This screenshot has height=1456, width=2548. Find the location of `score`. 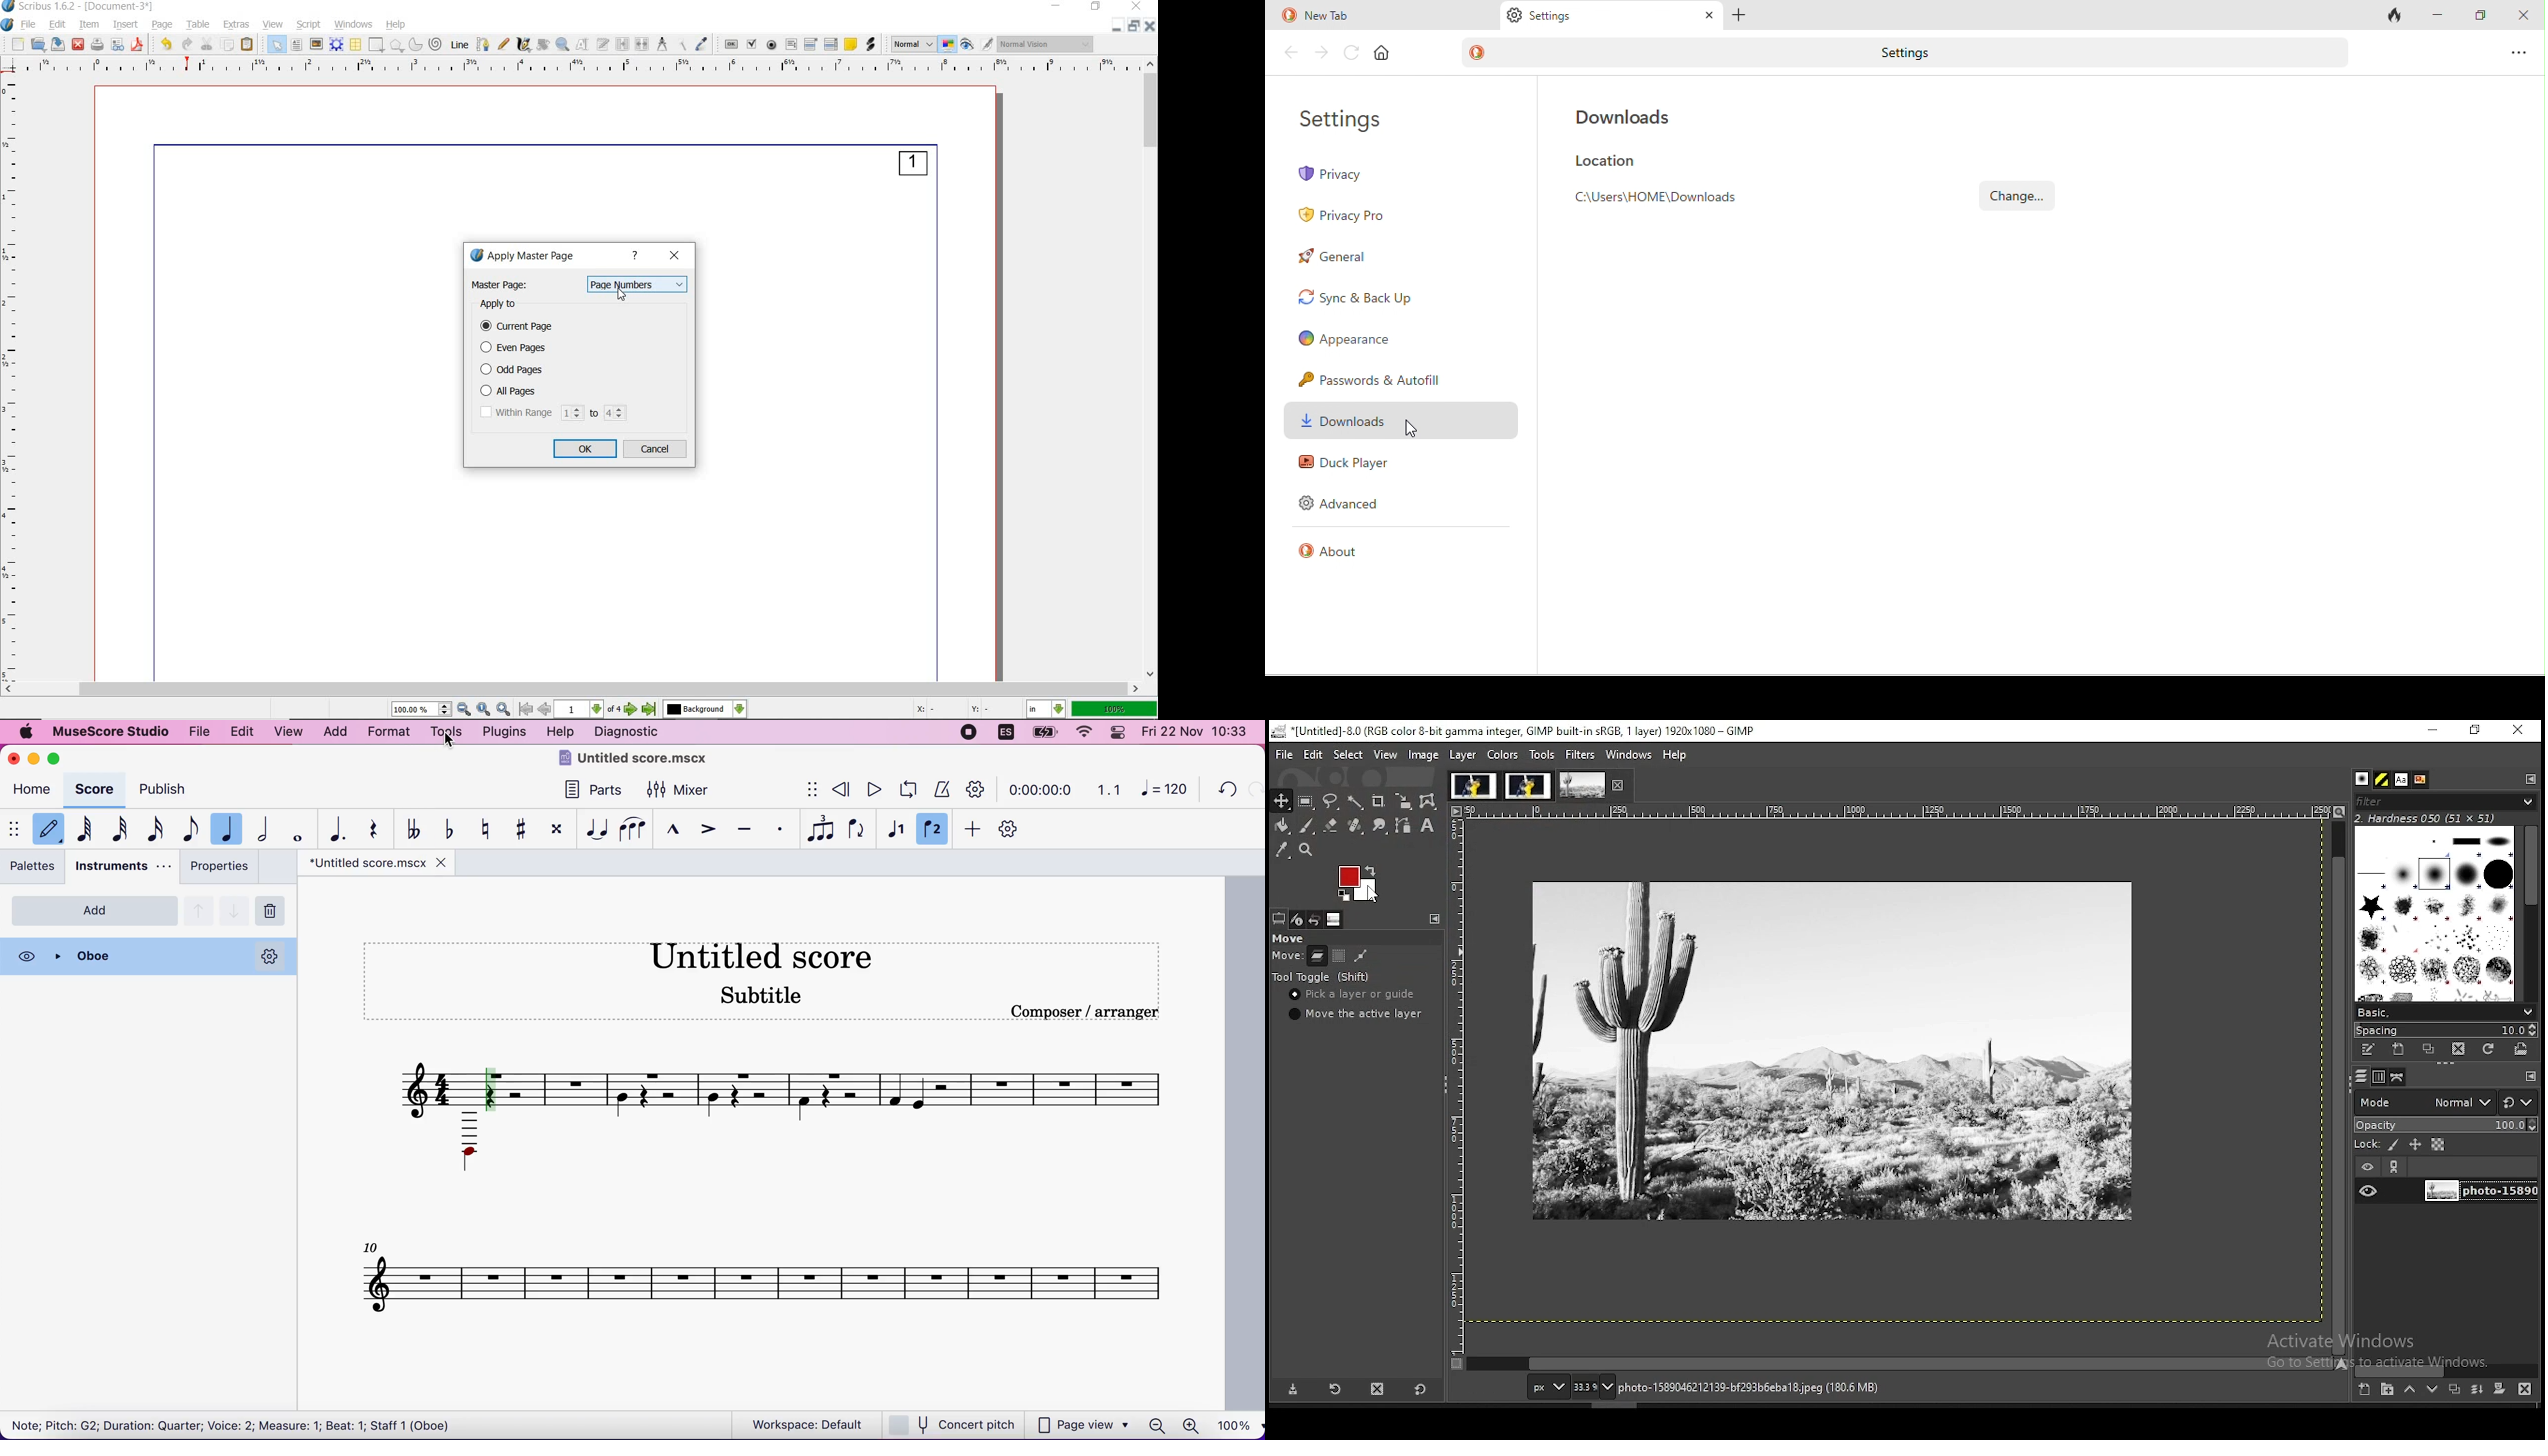

score is located at coordinates (92, 787).